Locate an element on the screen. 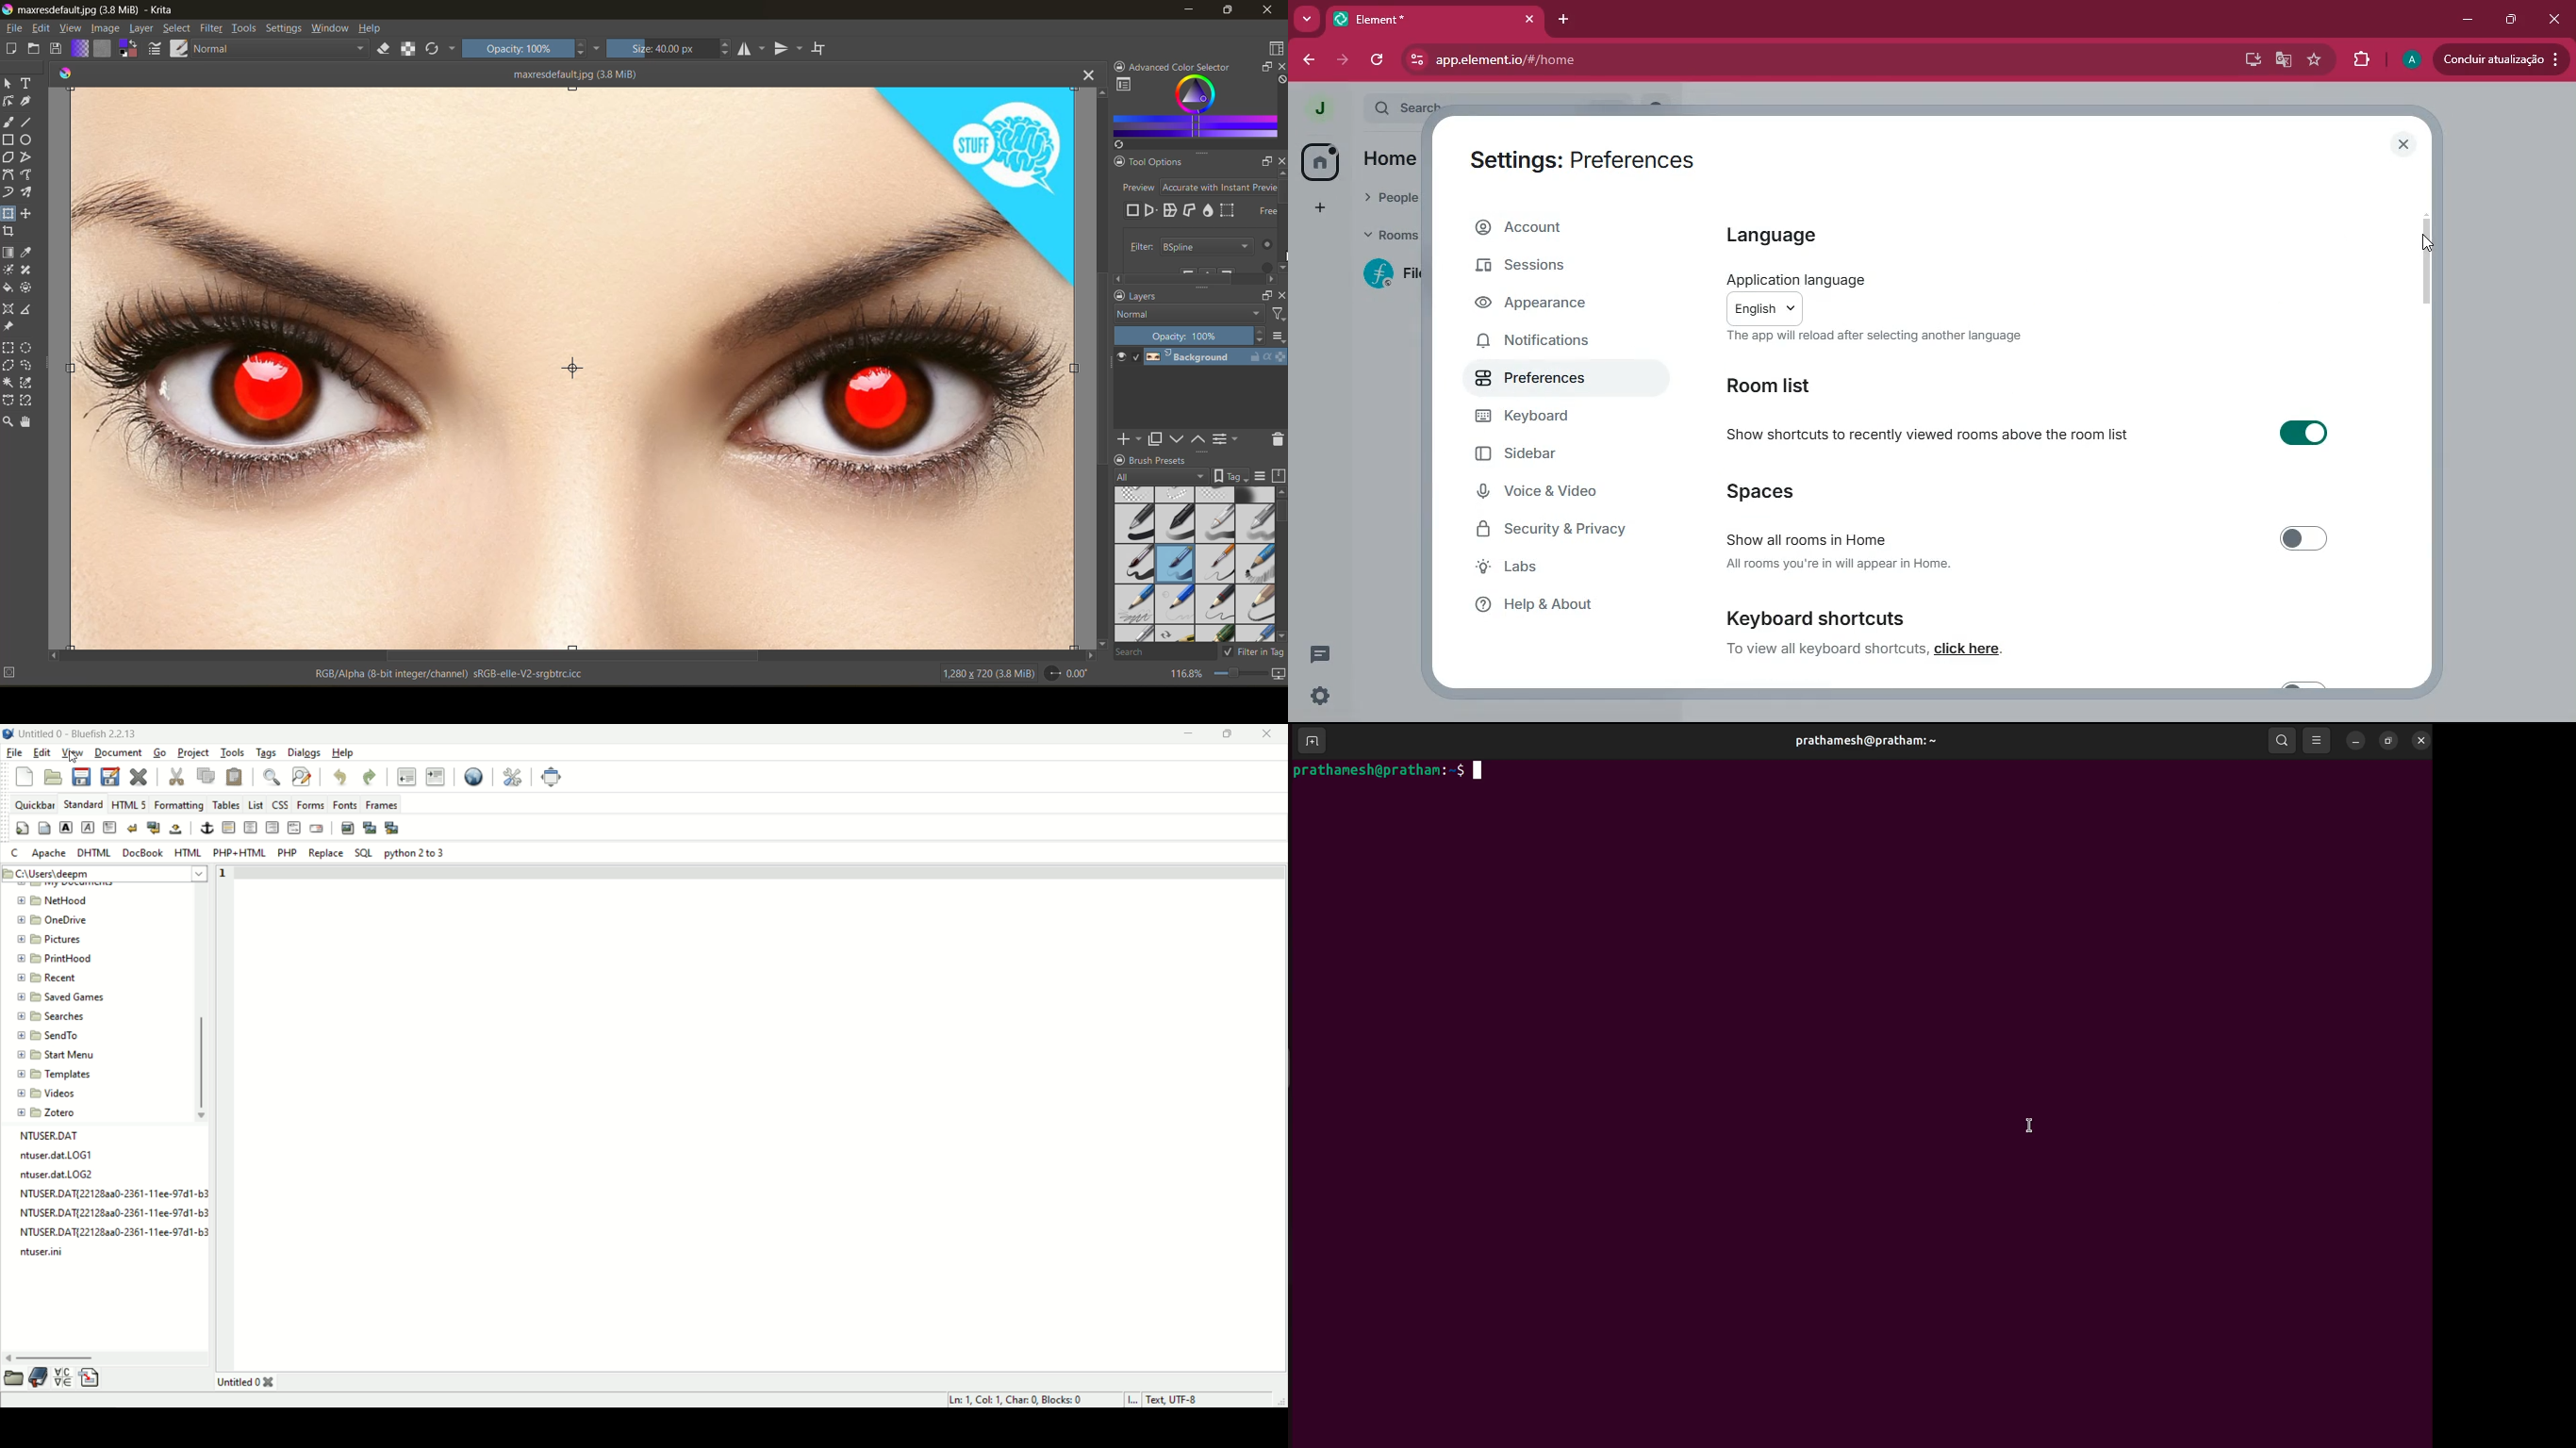 The height and width of the screenshot is (1456, 2576). preferences is located at coordinates (1535, 380).